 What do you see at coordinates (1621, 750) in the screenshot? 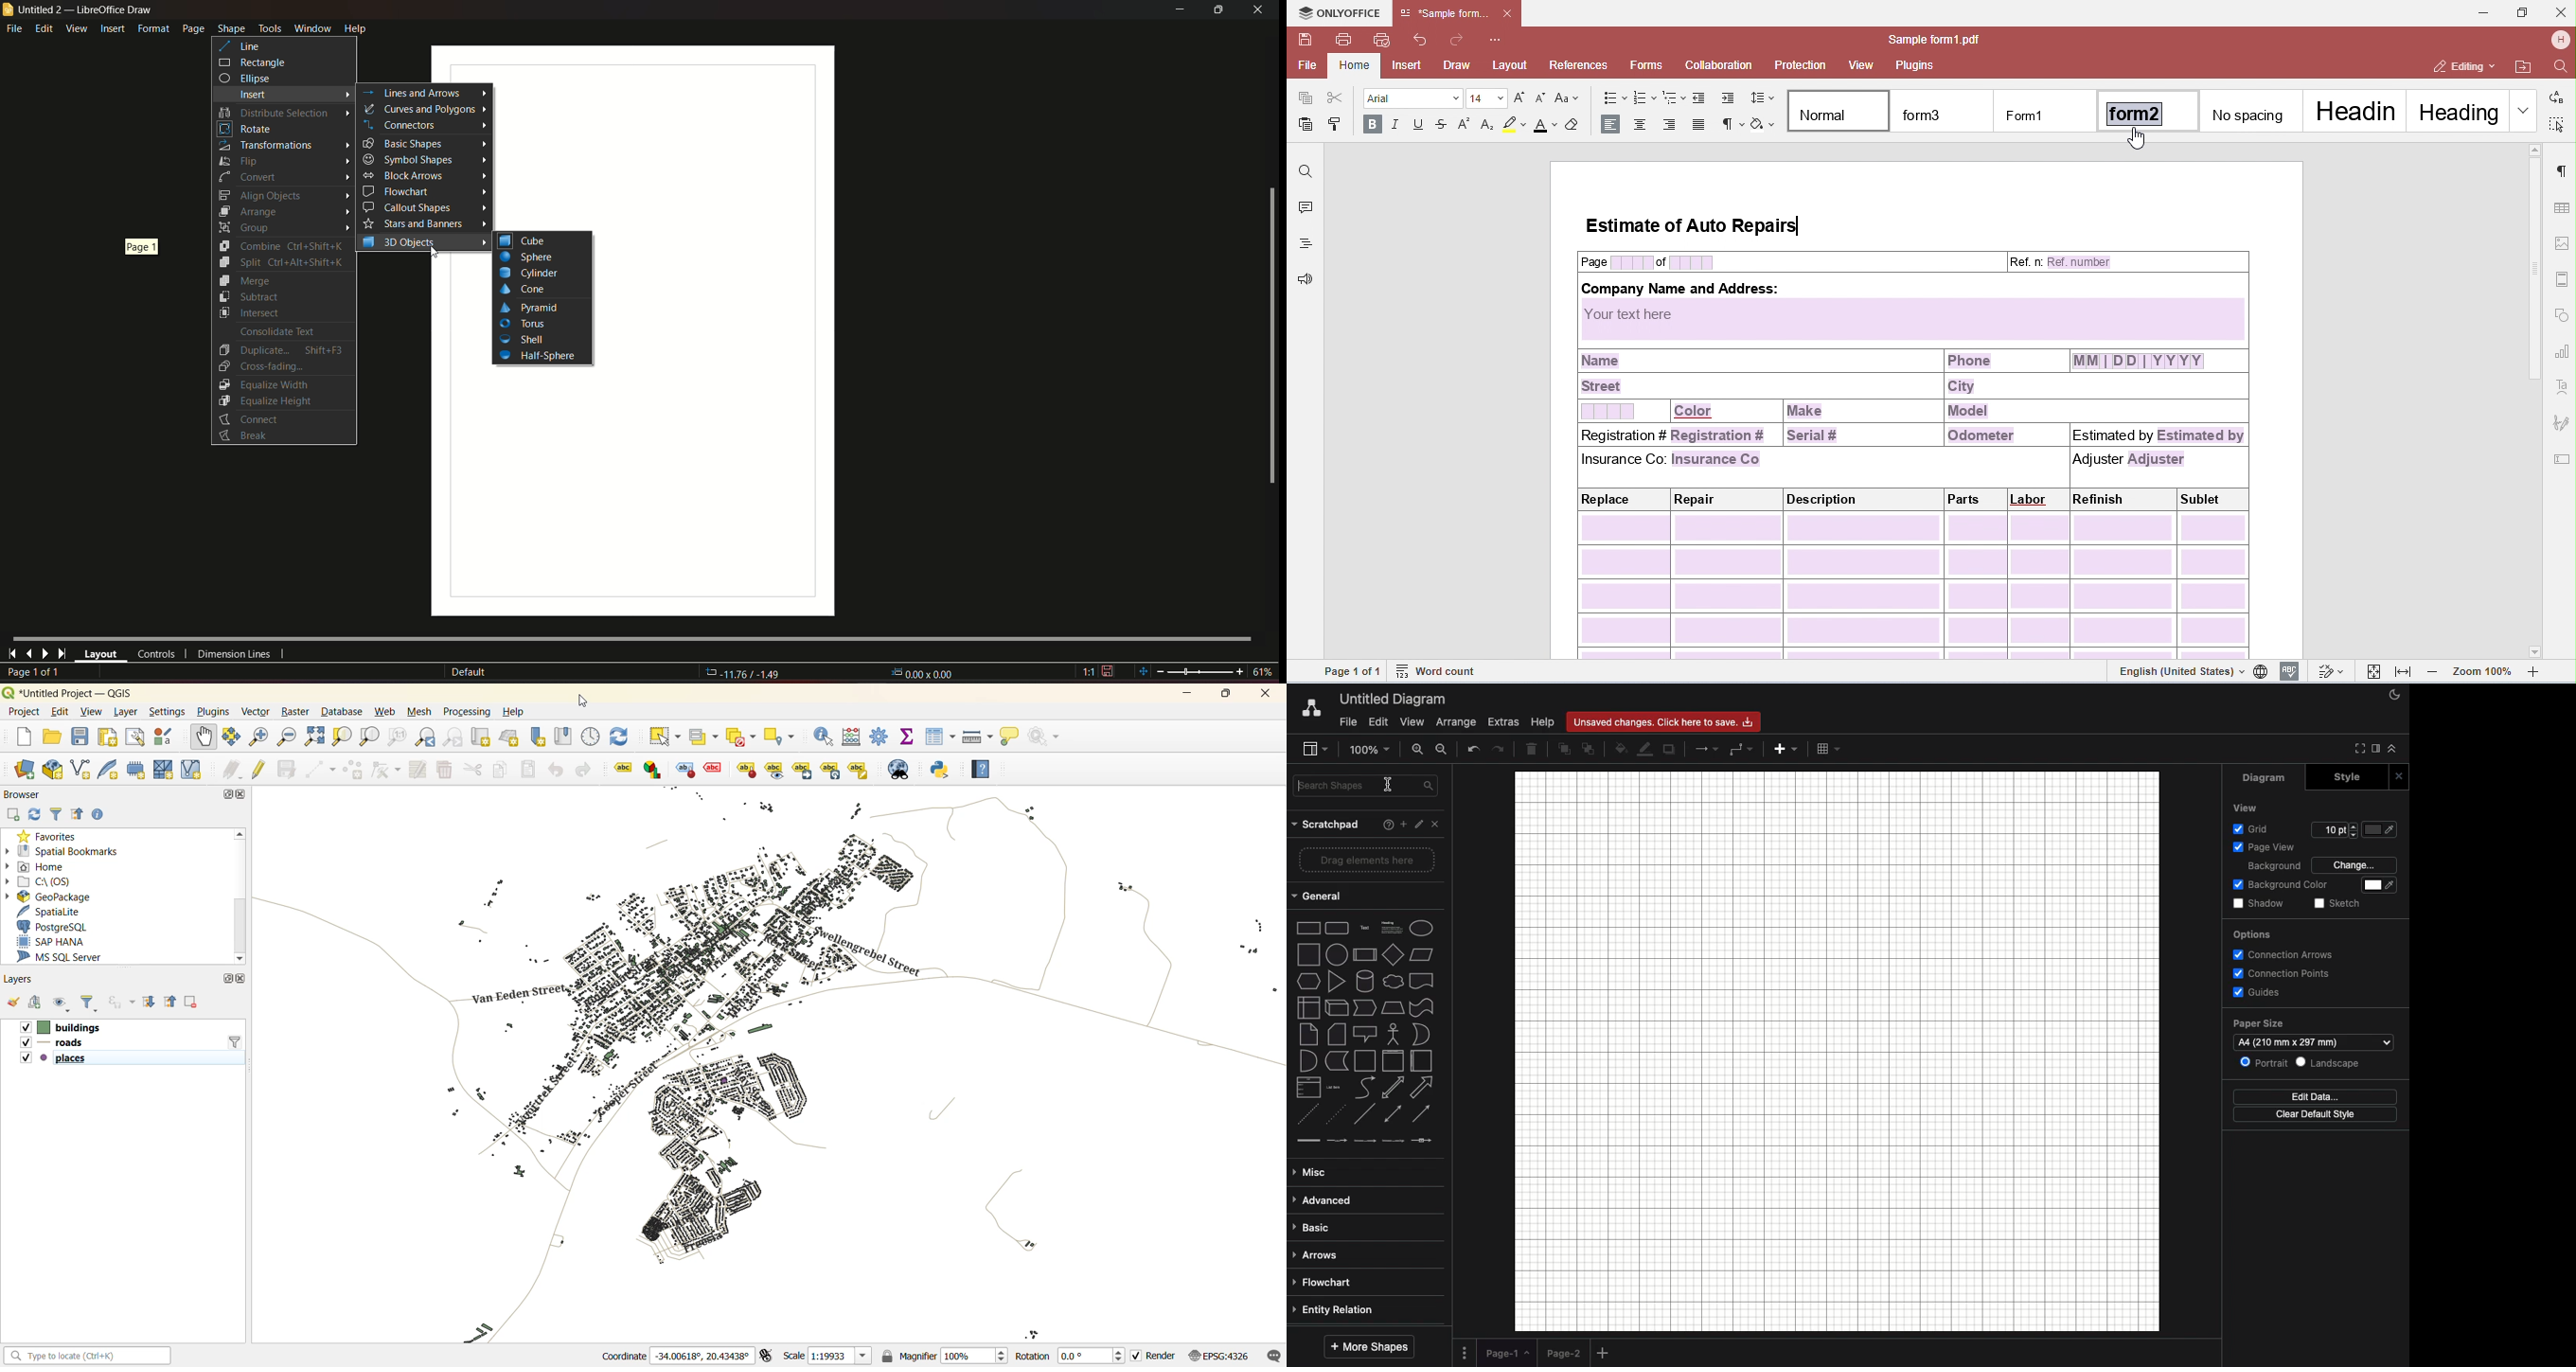
I see `Fill color` at bounding box center [1621, 750].